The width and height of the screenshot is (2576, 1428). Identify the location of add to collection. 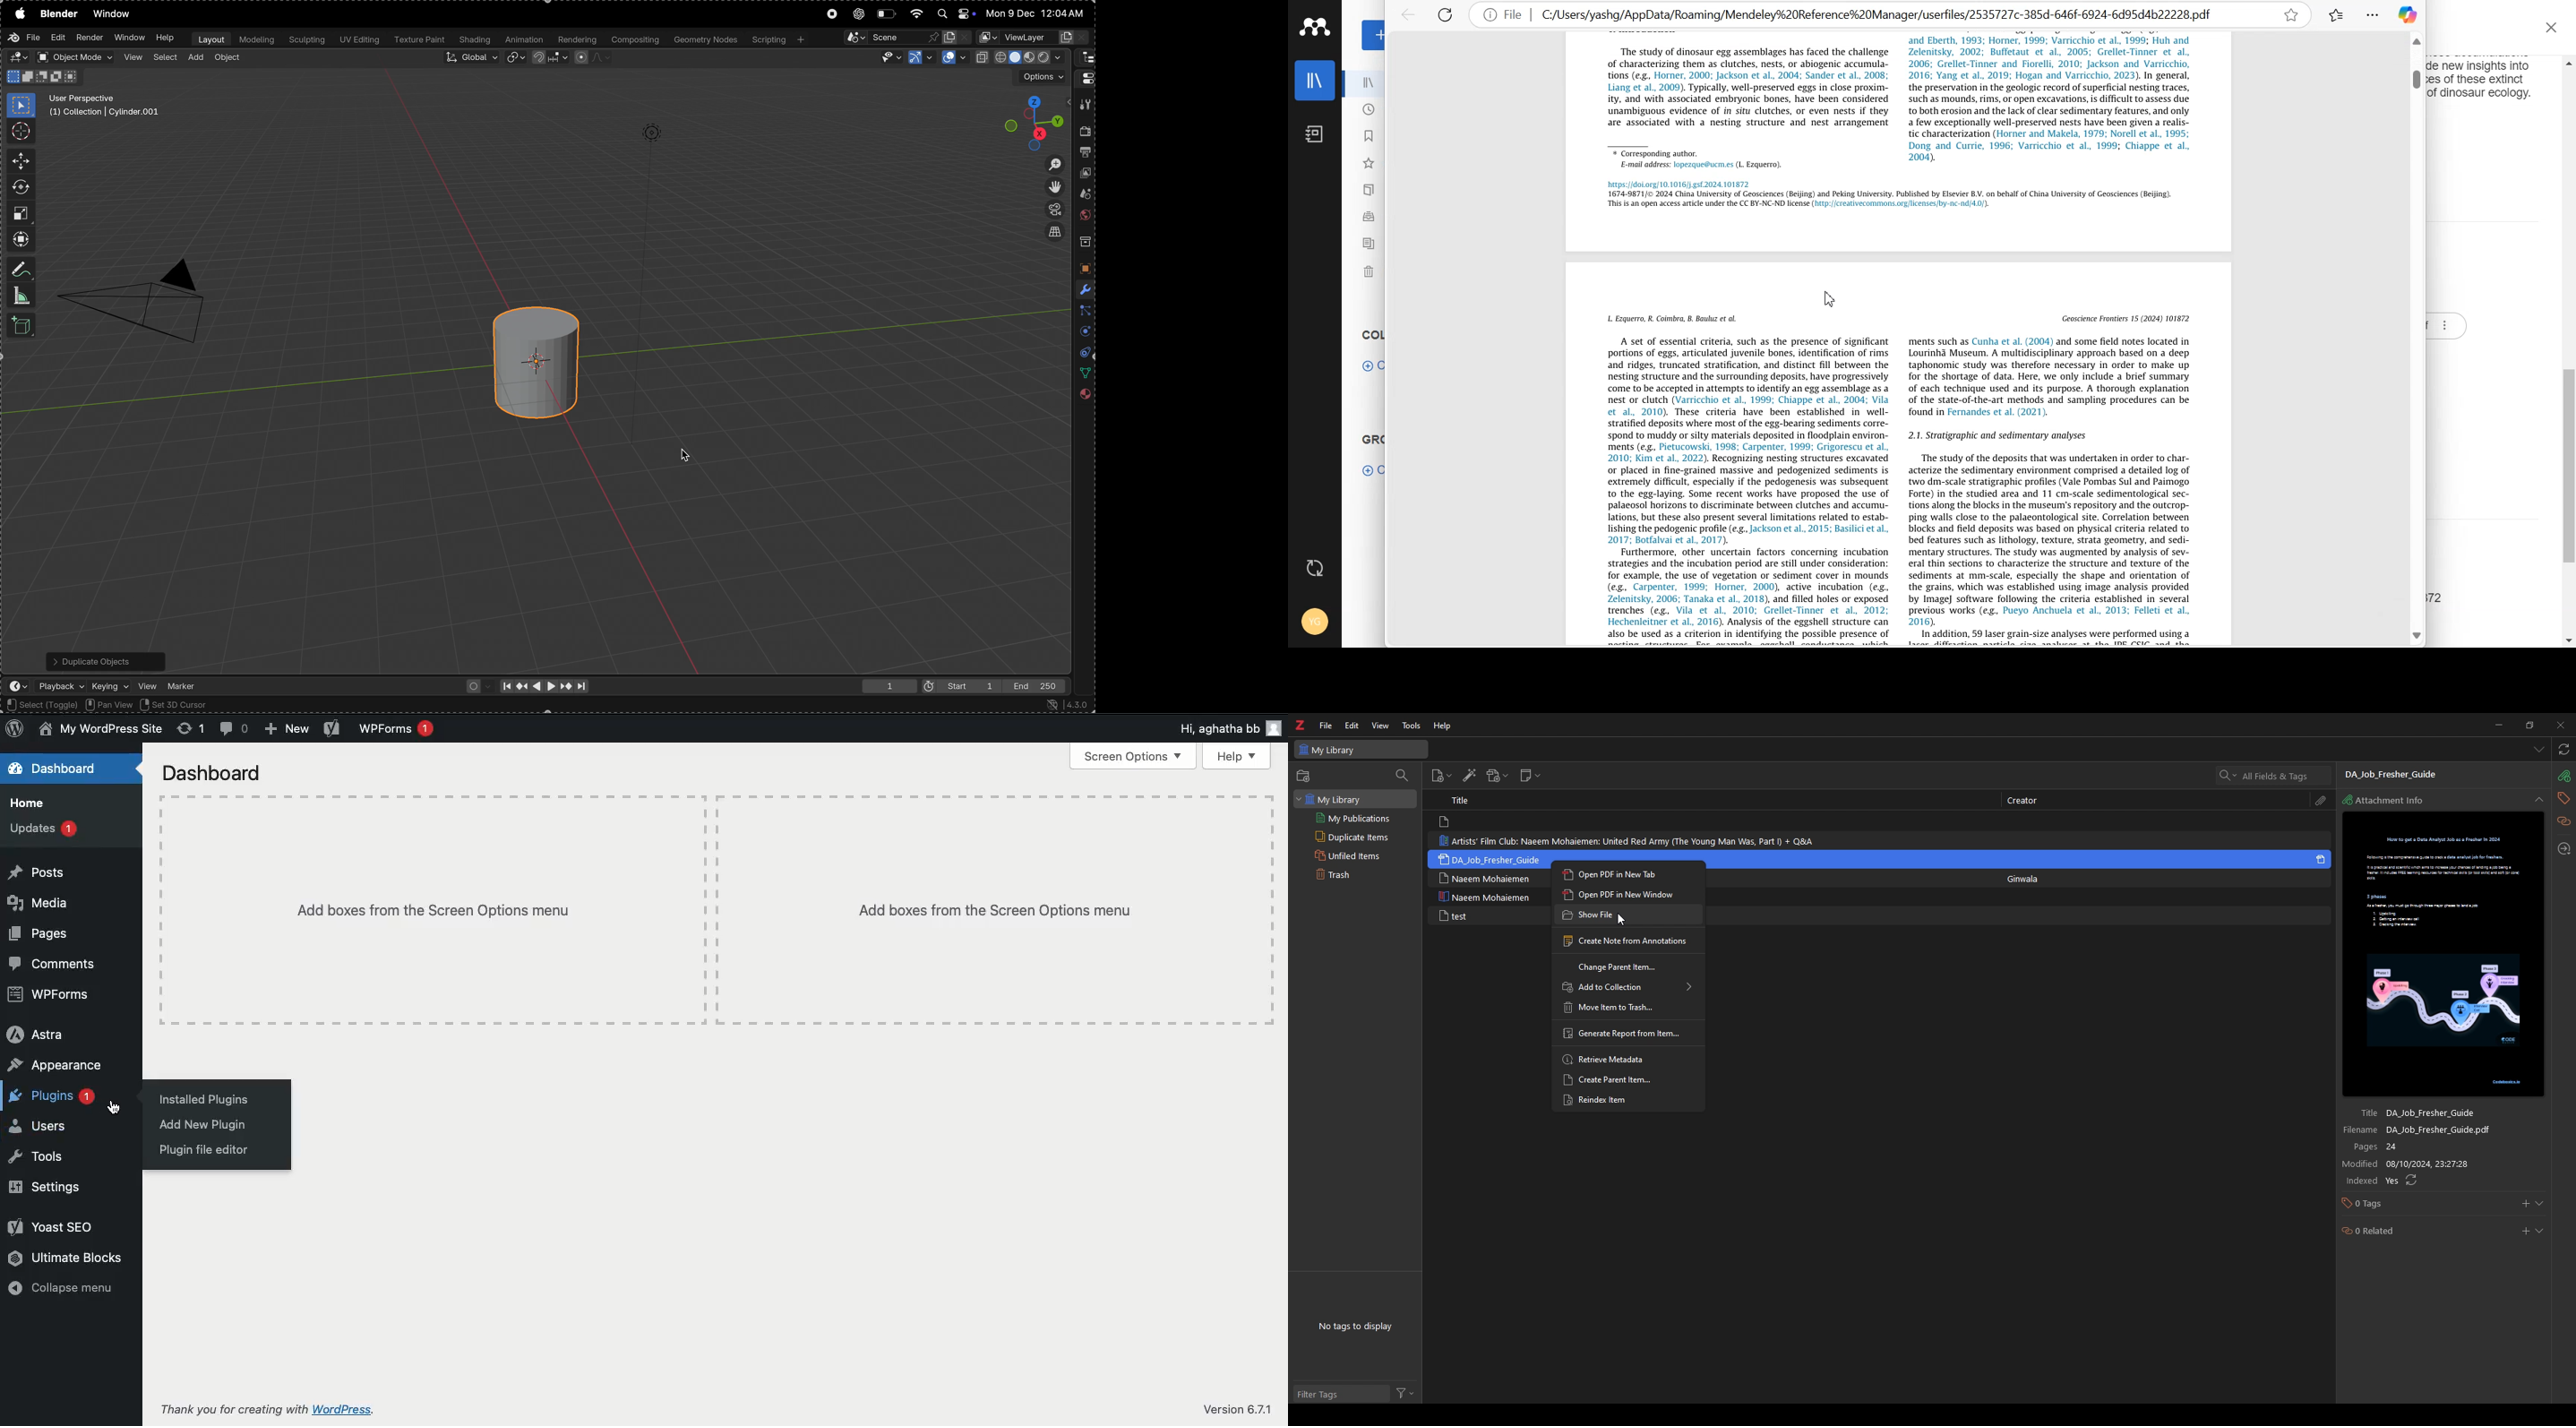
(1629, 987).